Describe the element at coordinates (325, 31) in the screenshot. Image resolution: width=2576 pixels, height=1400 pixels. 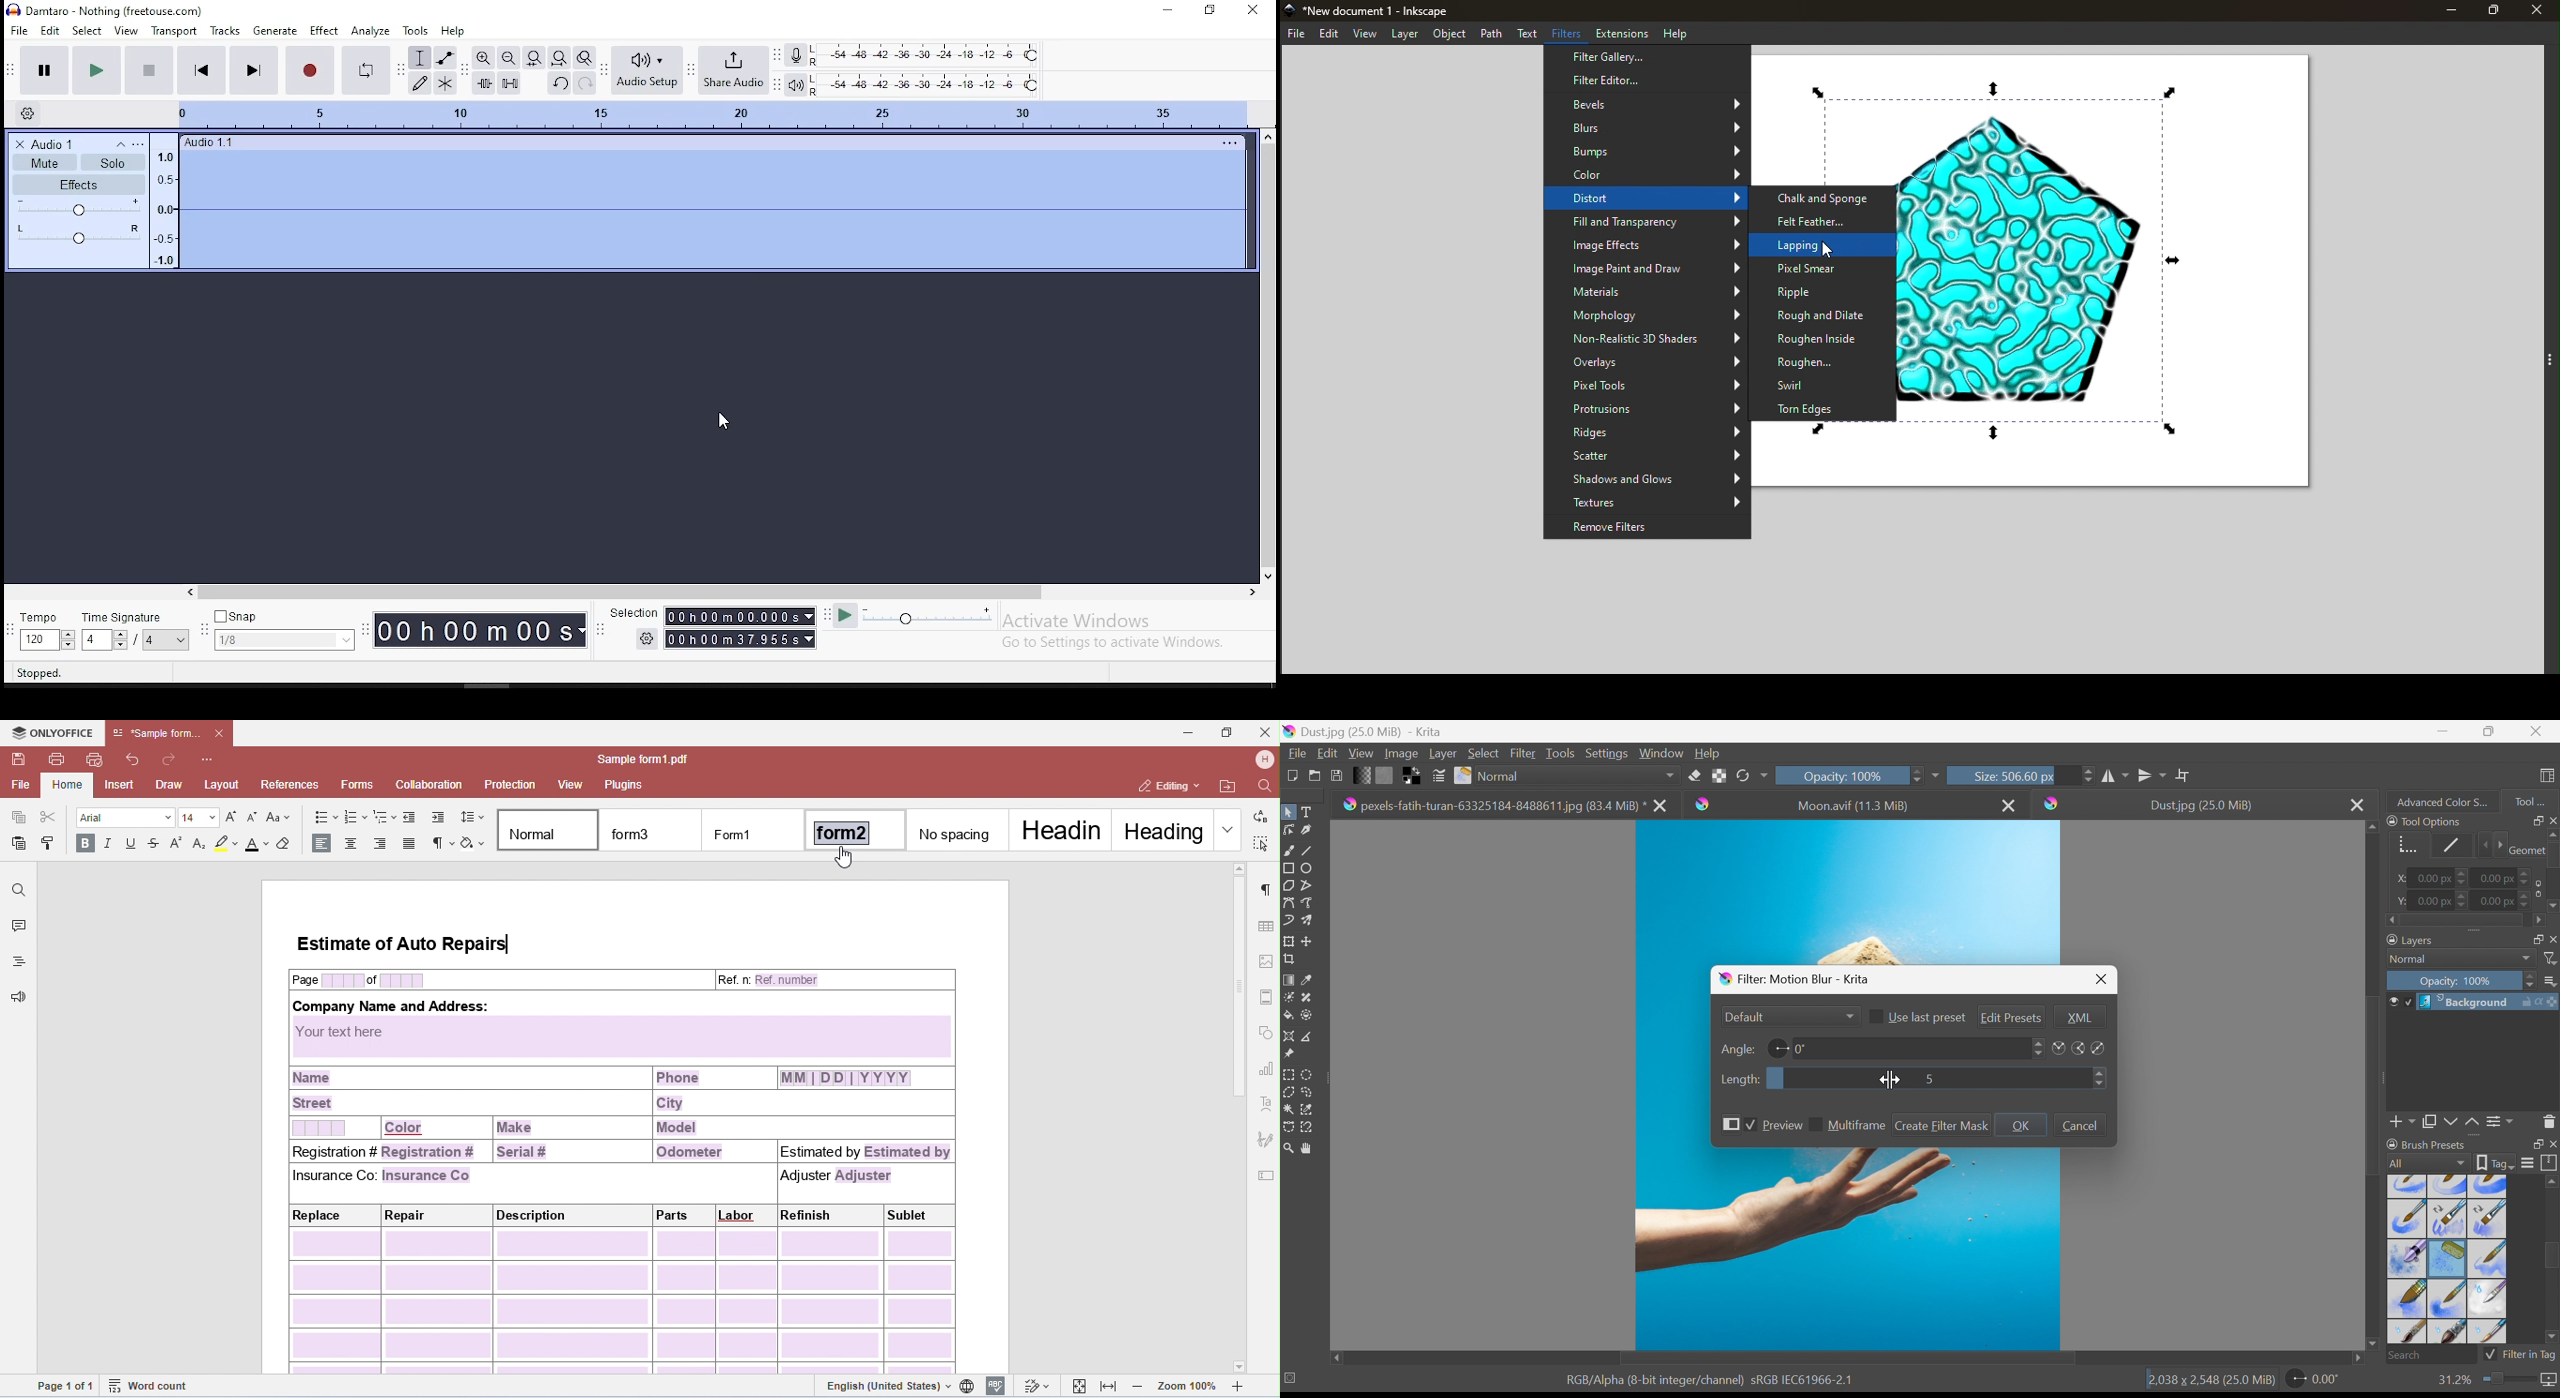
I see `effect` at that location.